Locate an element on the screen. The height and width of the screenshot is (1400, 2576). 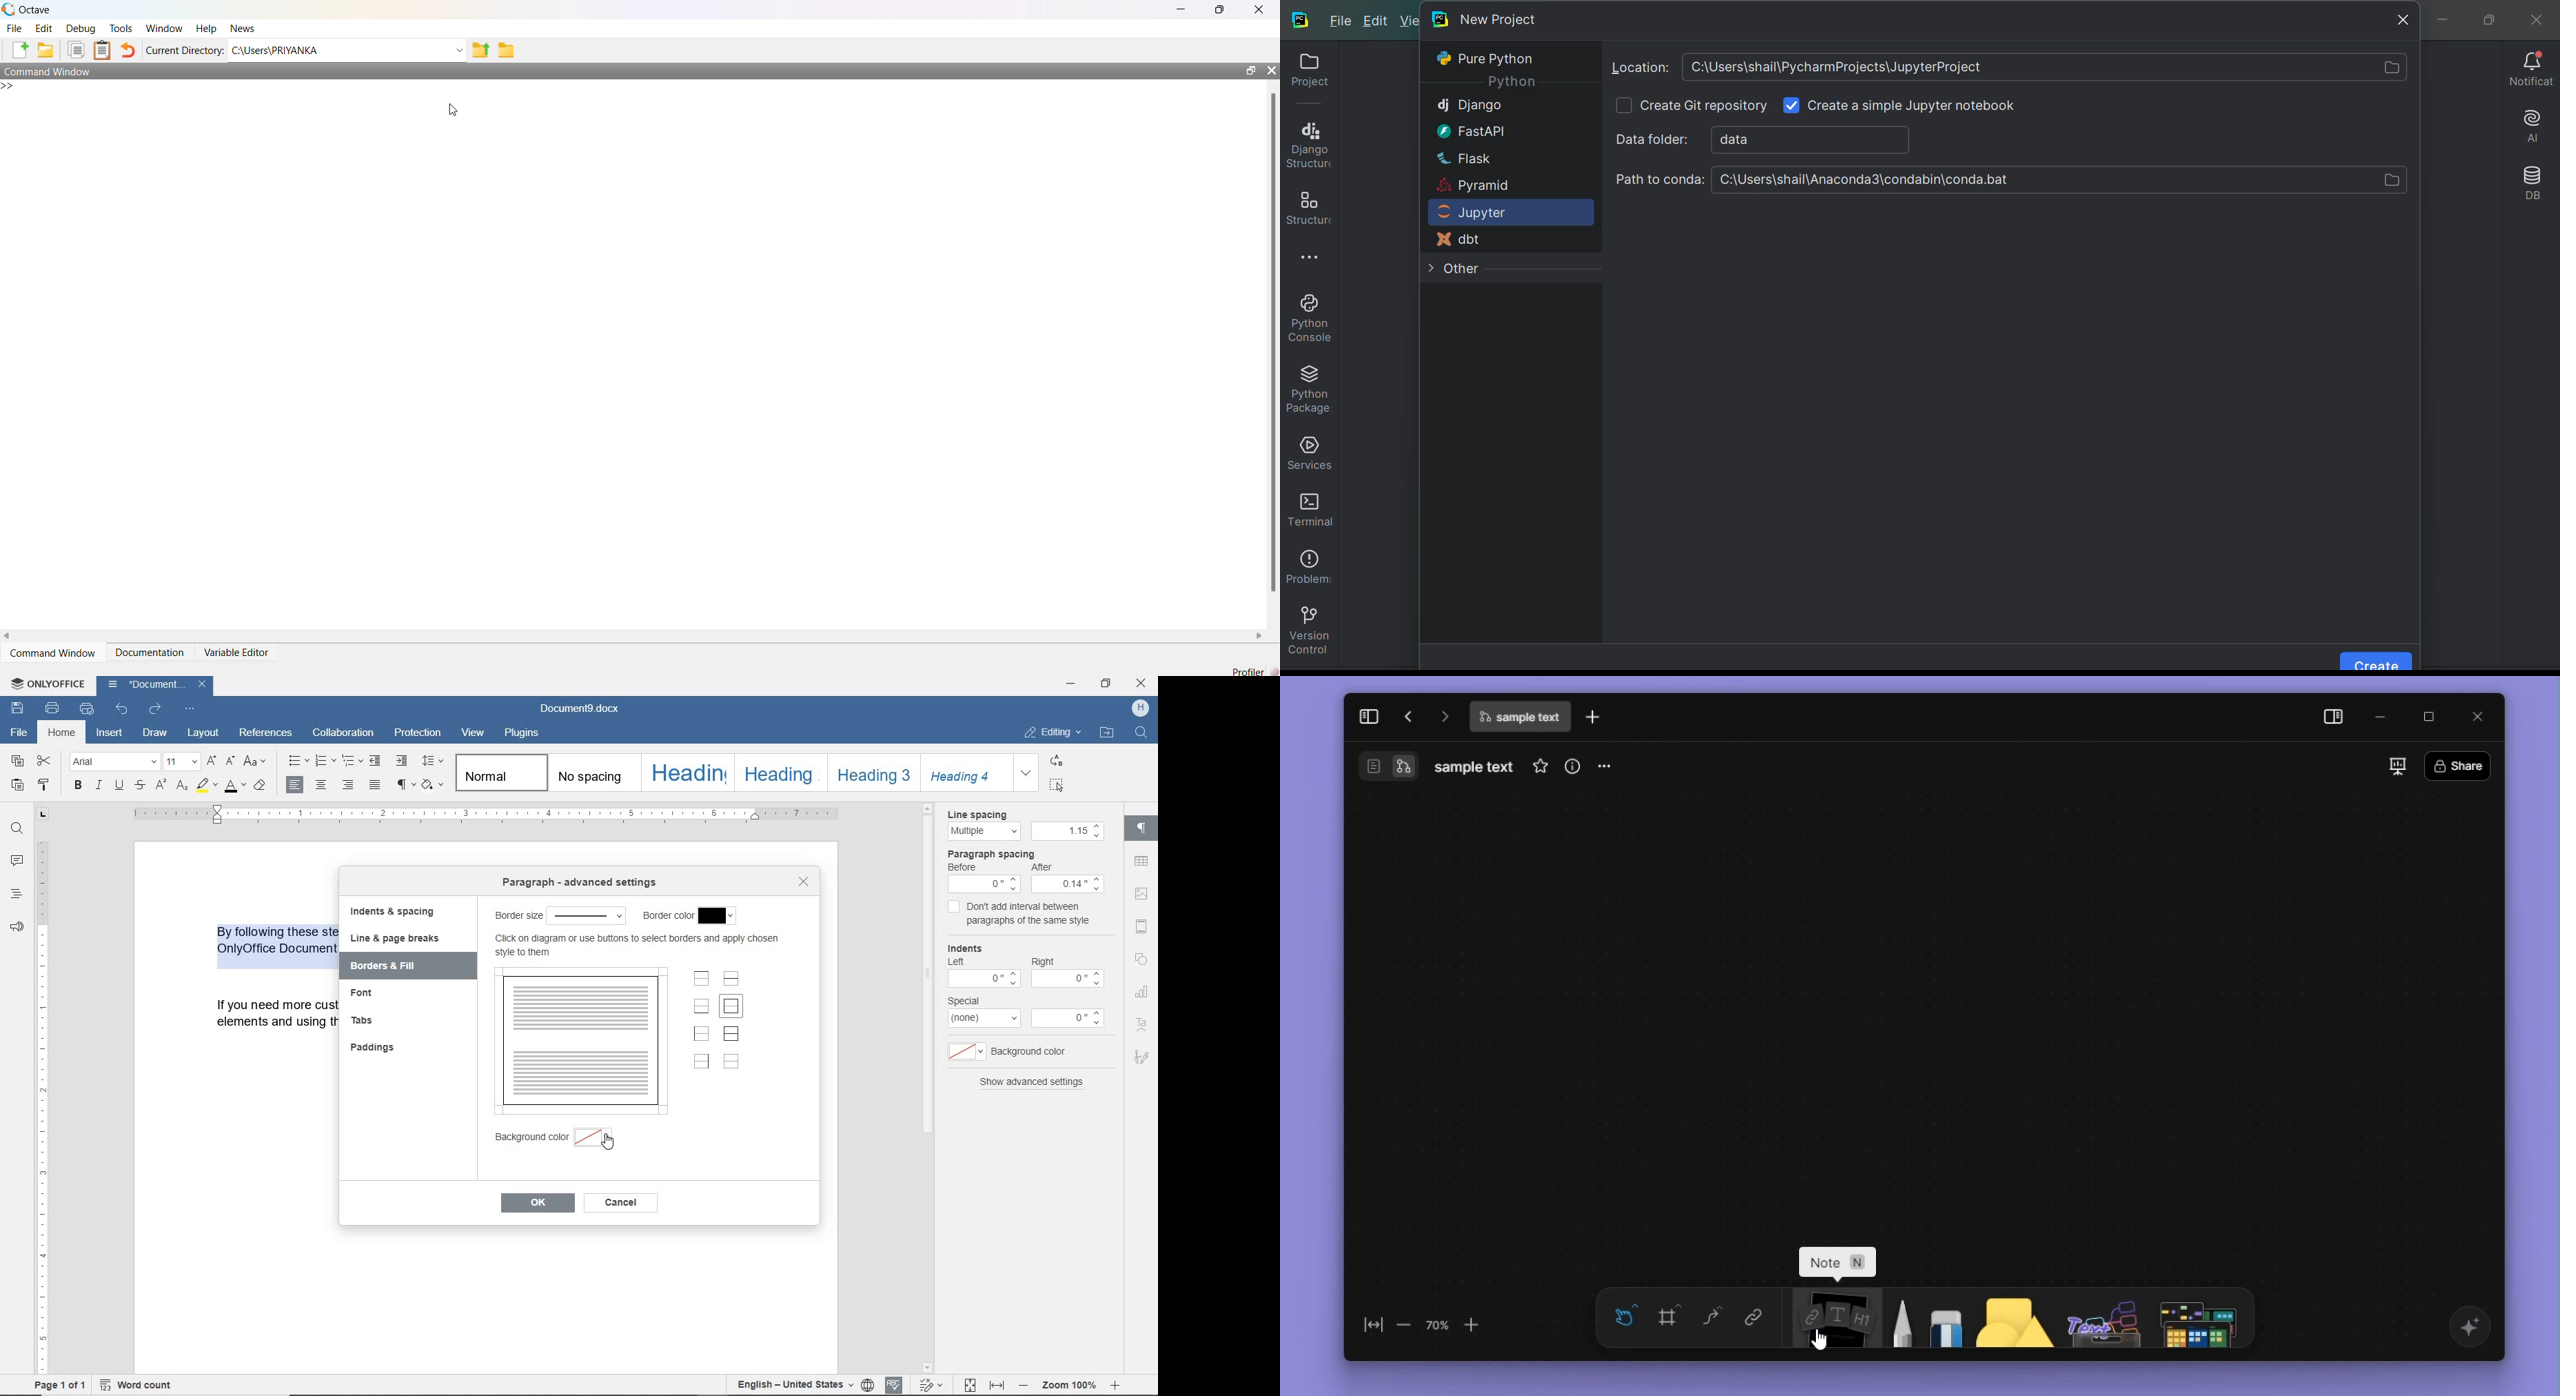
Debug is located at coordinates (81, 27).